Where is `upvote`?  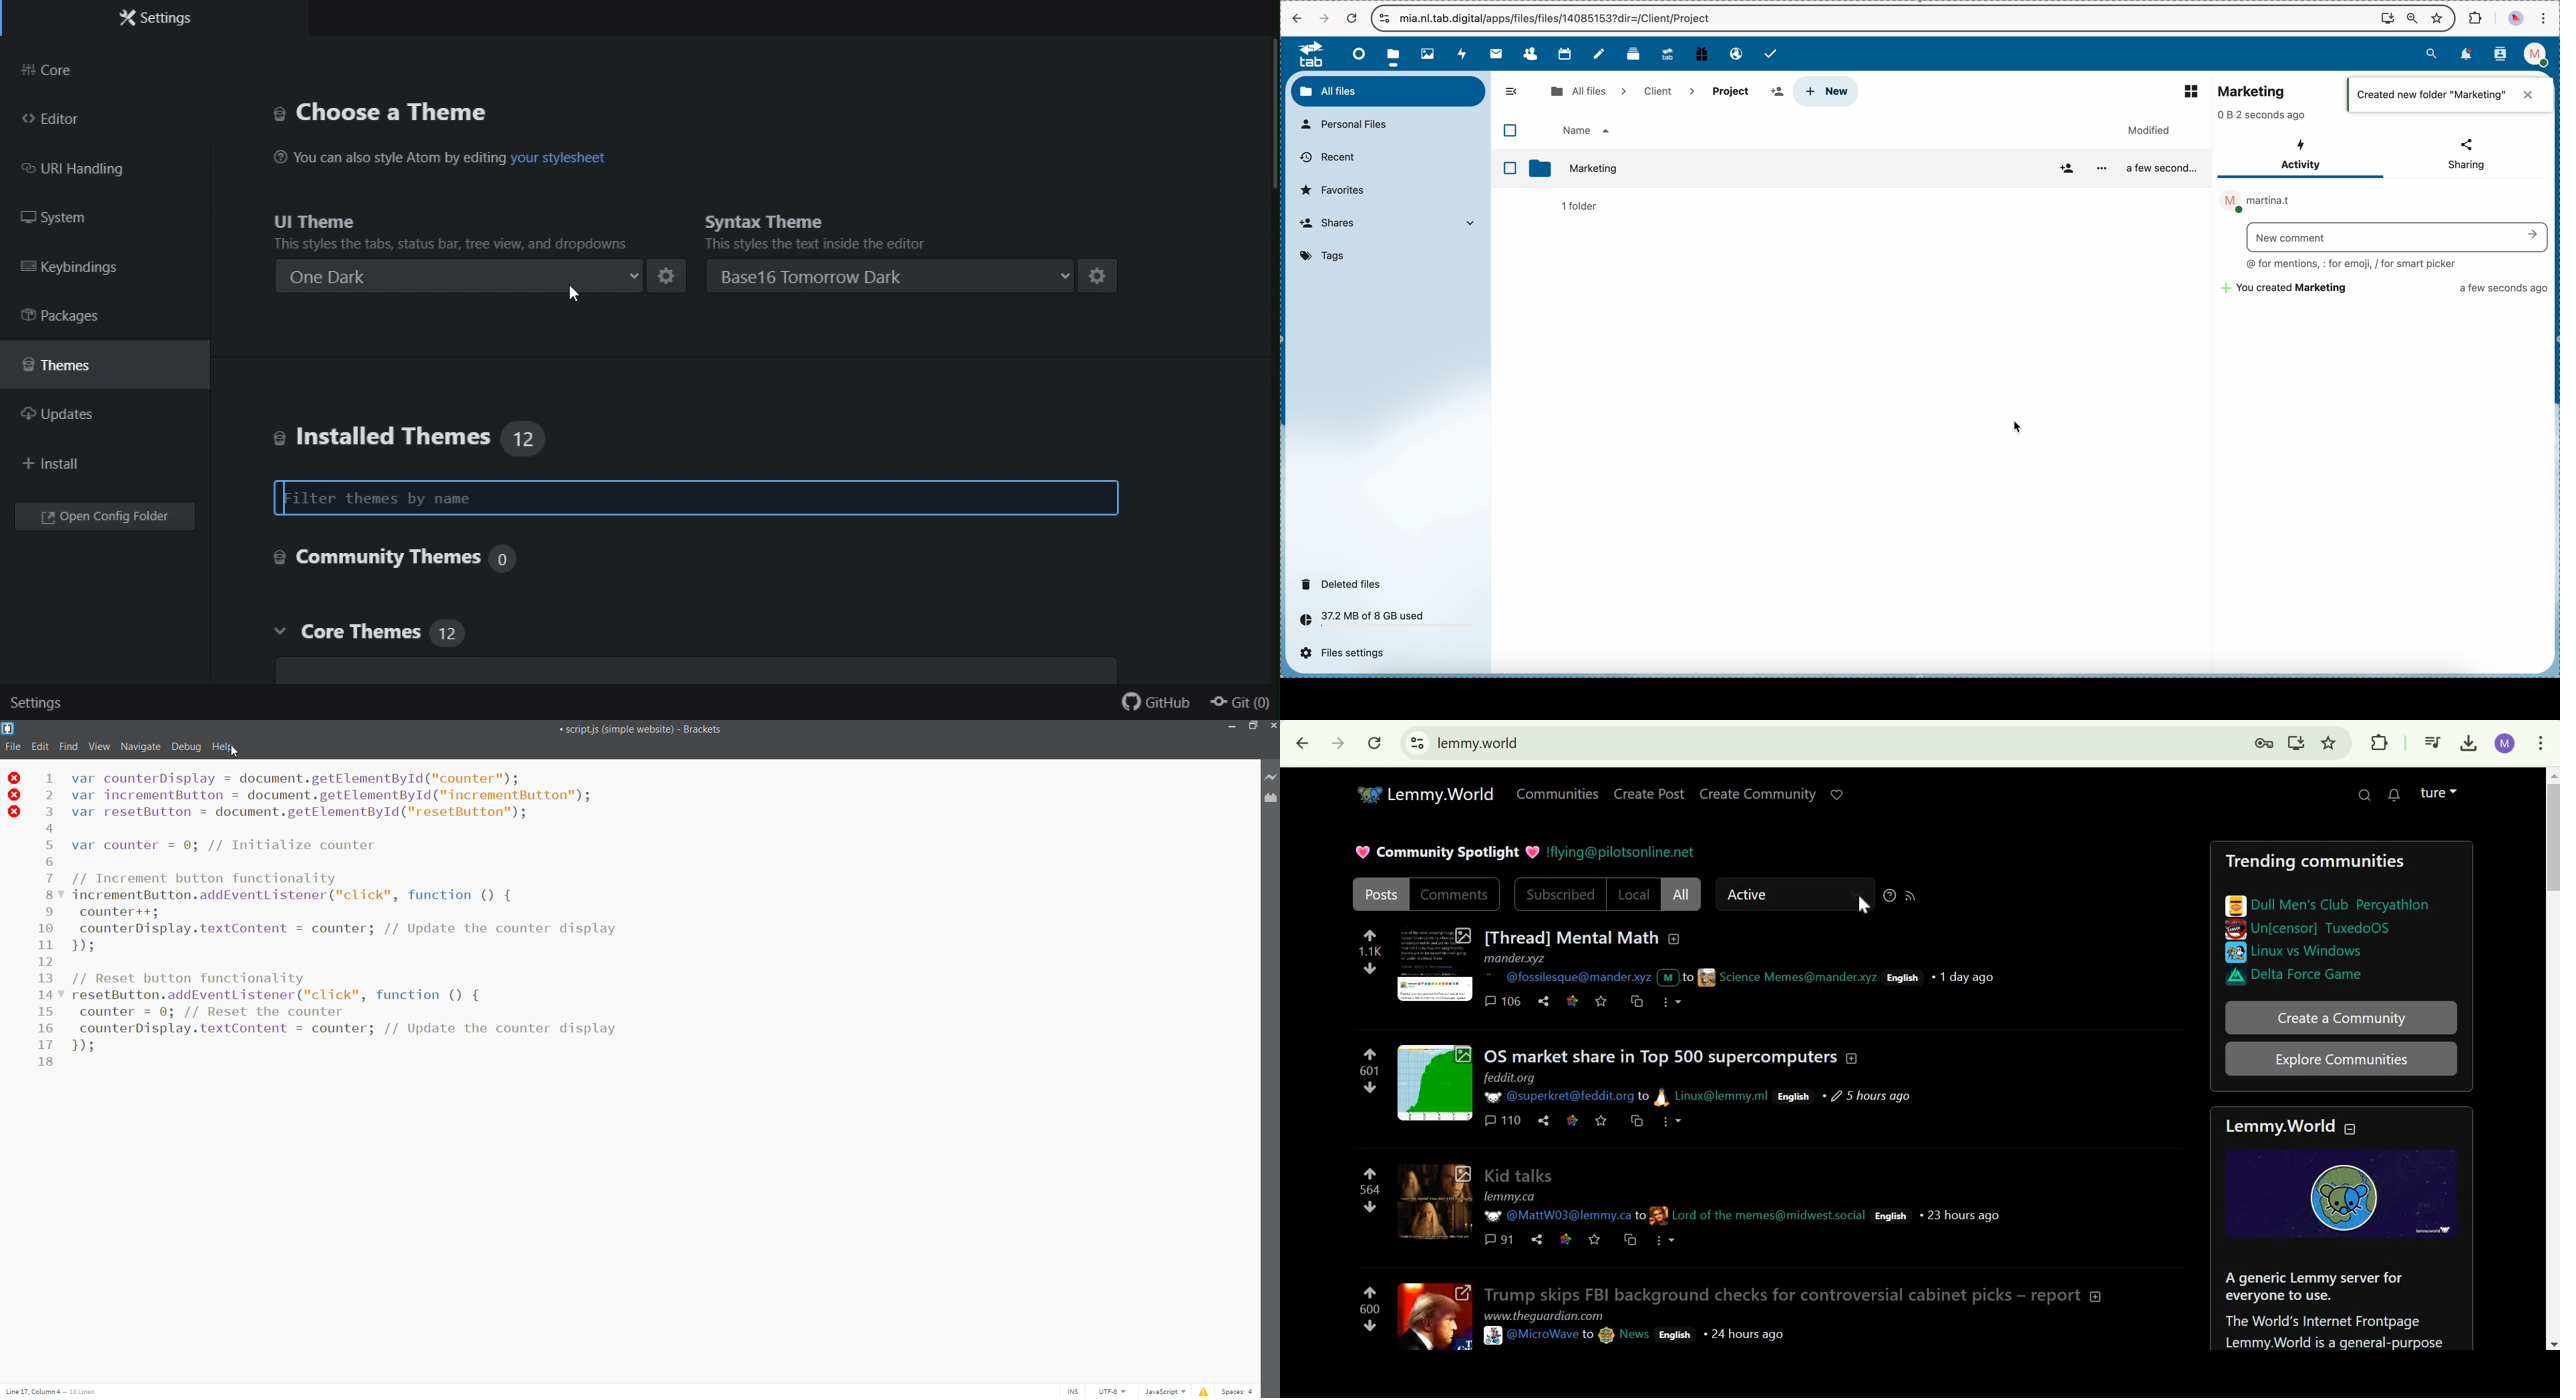 upvote is located at coordinates (1370, 1054).